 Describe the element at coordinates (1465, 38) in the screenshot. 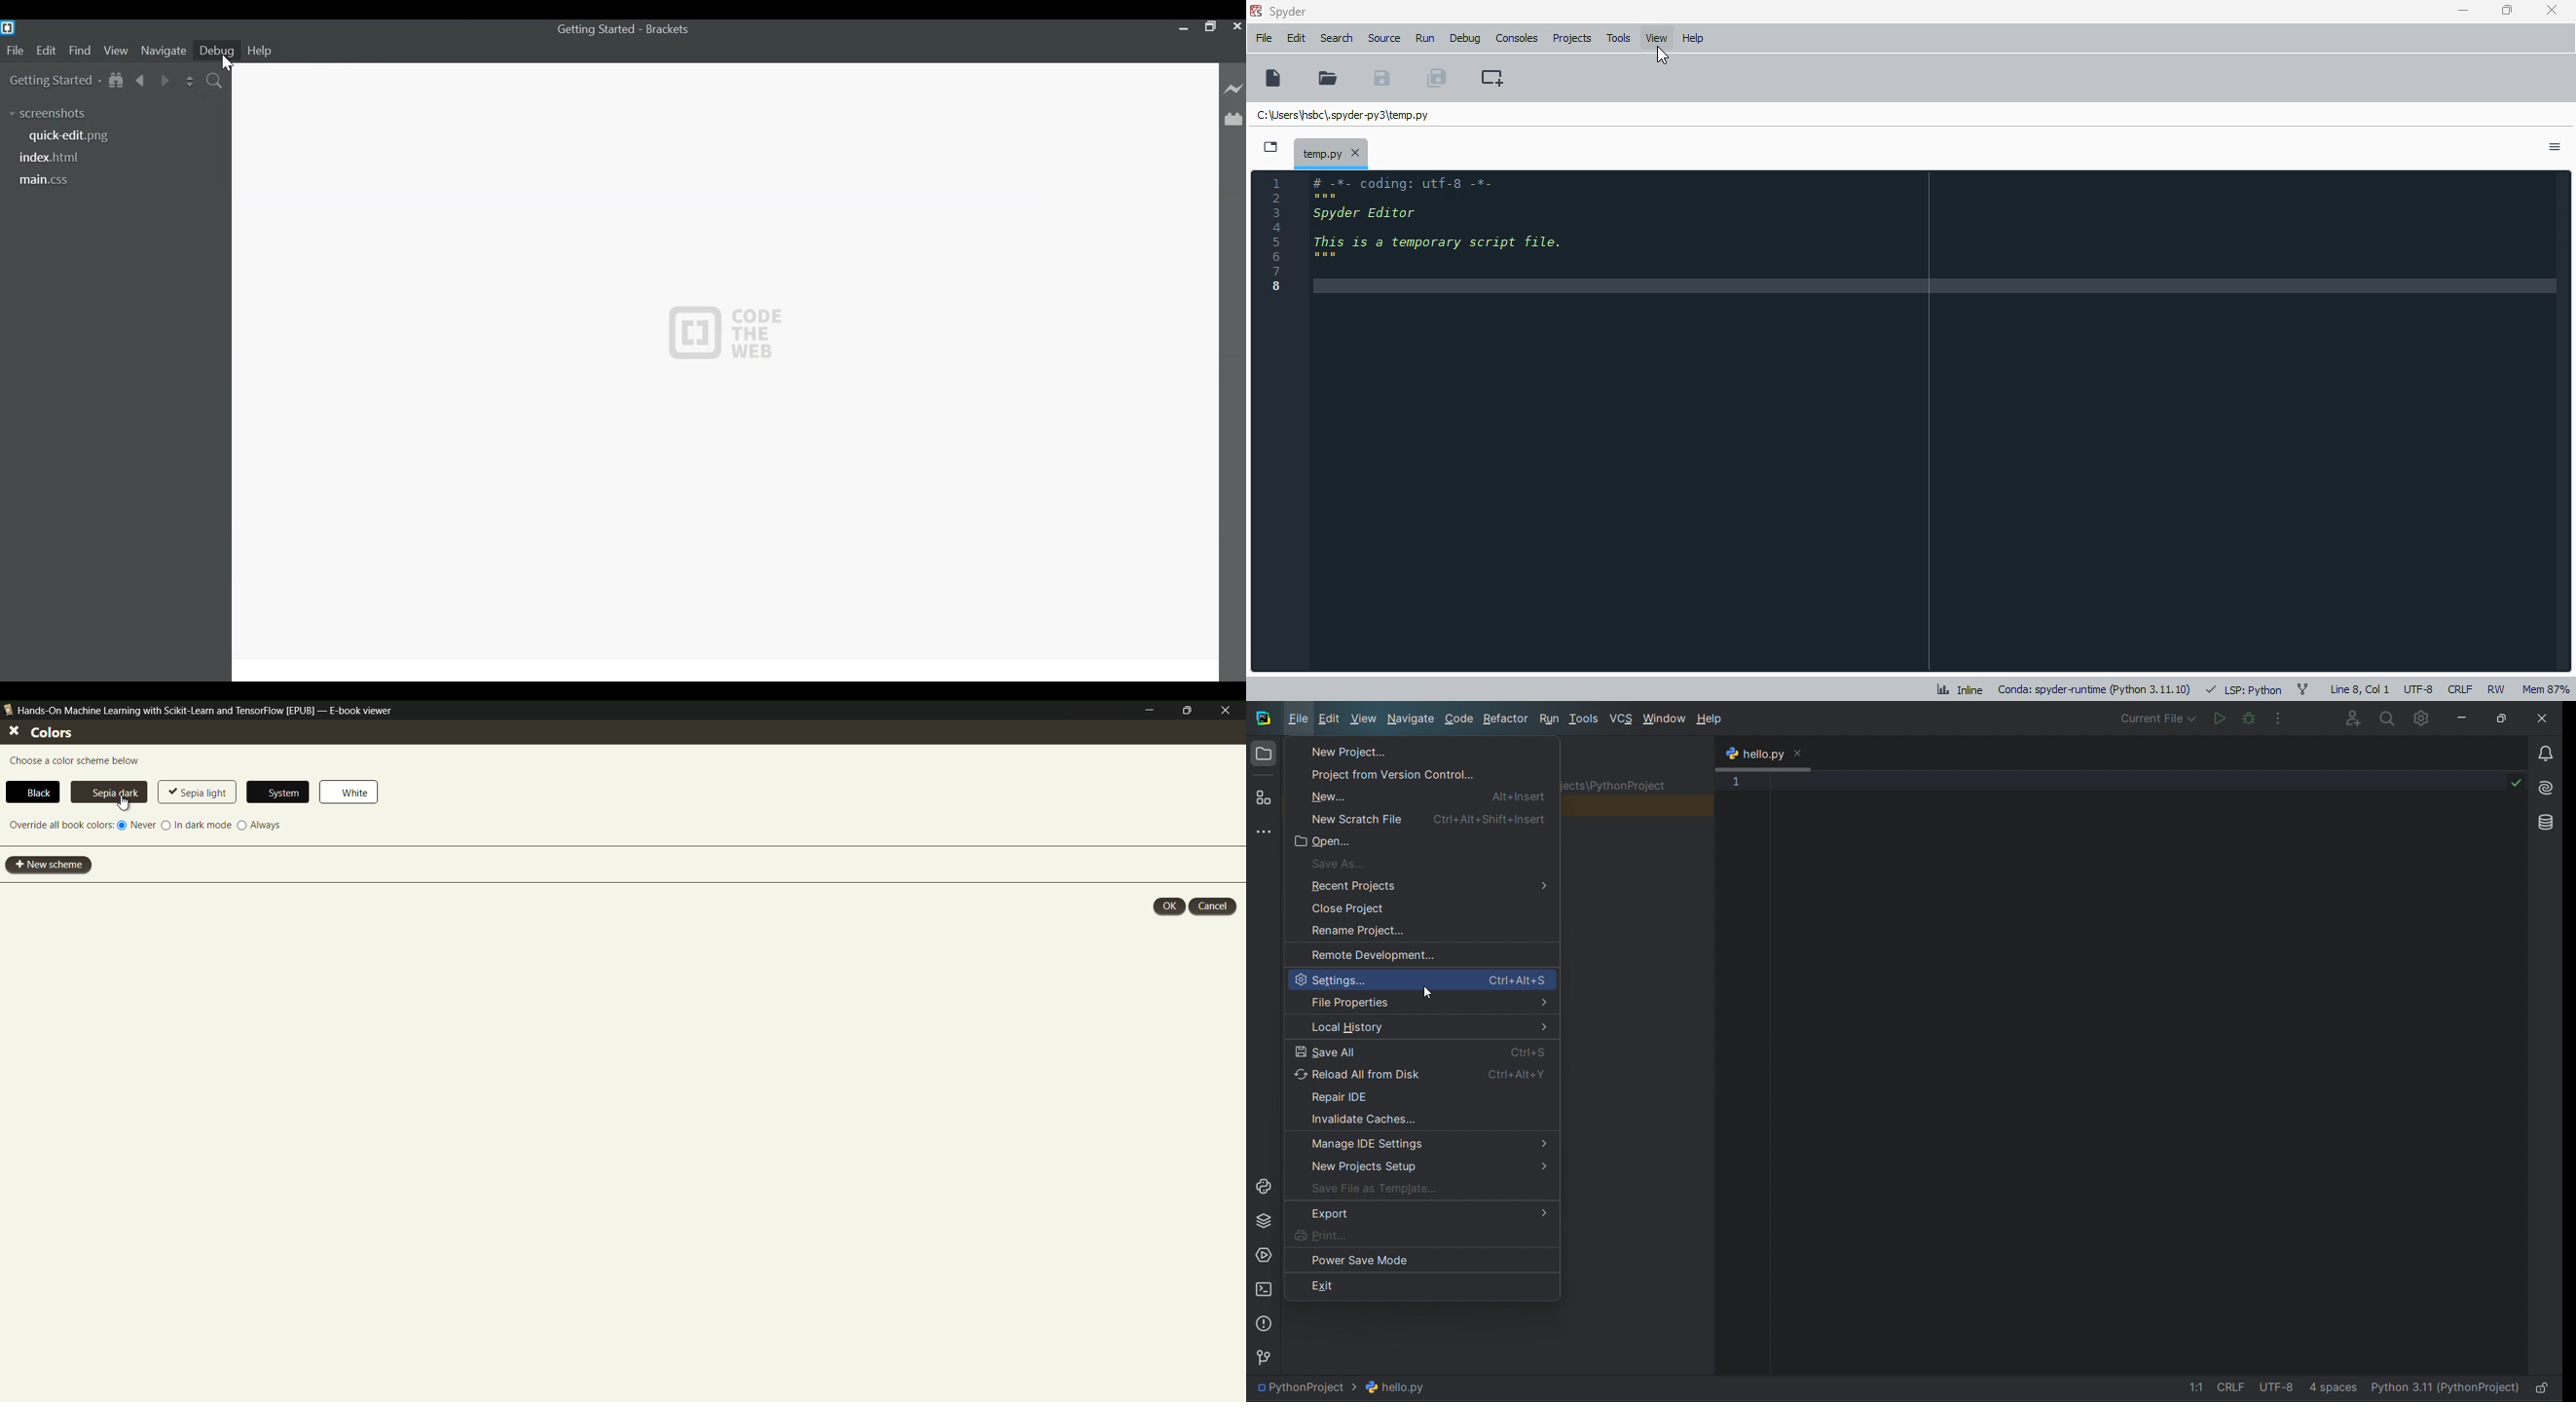

I see `debug` at that location.